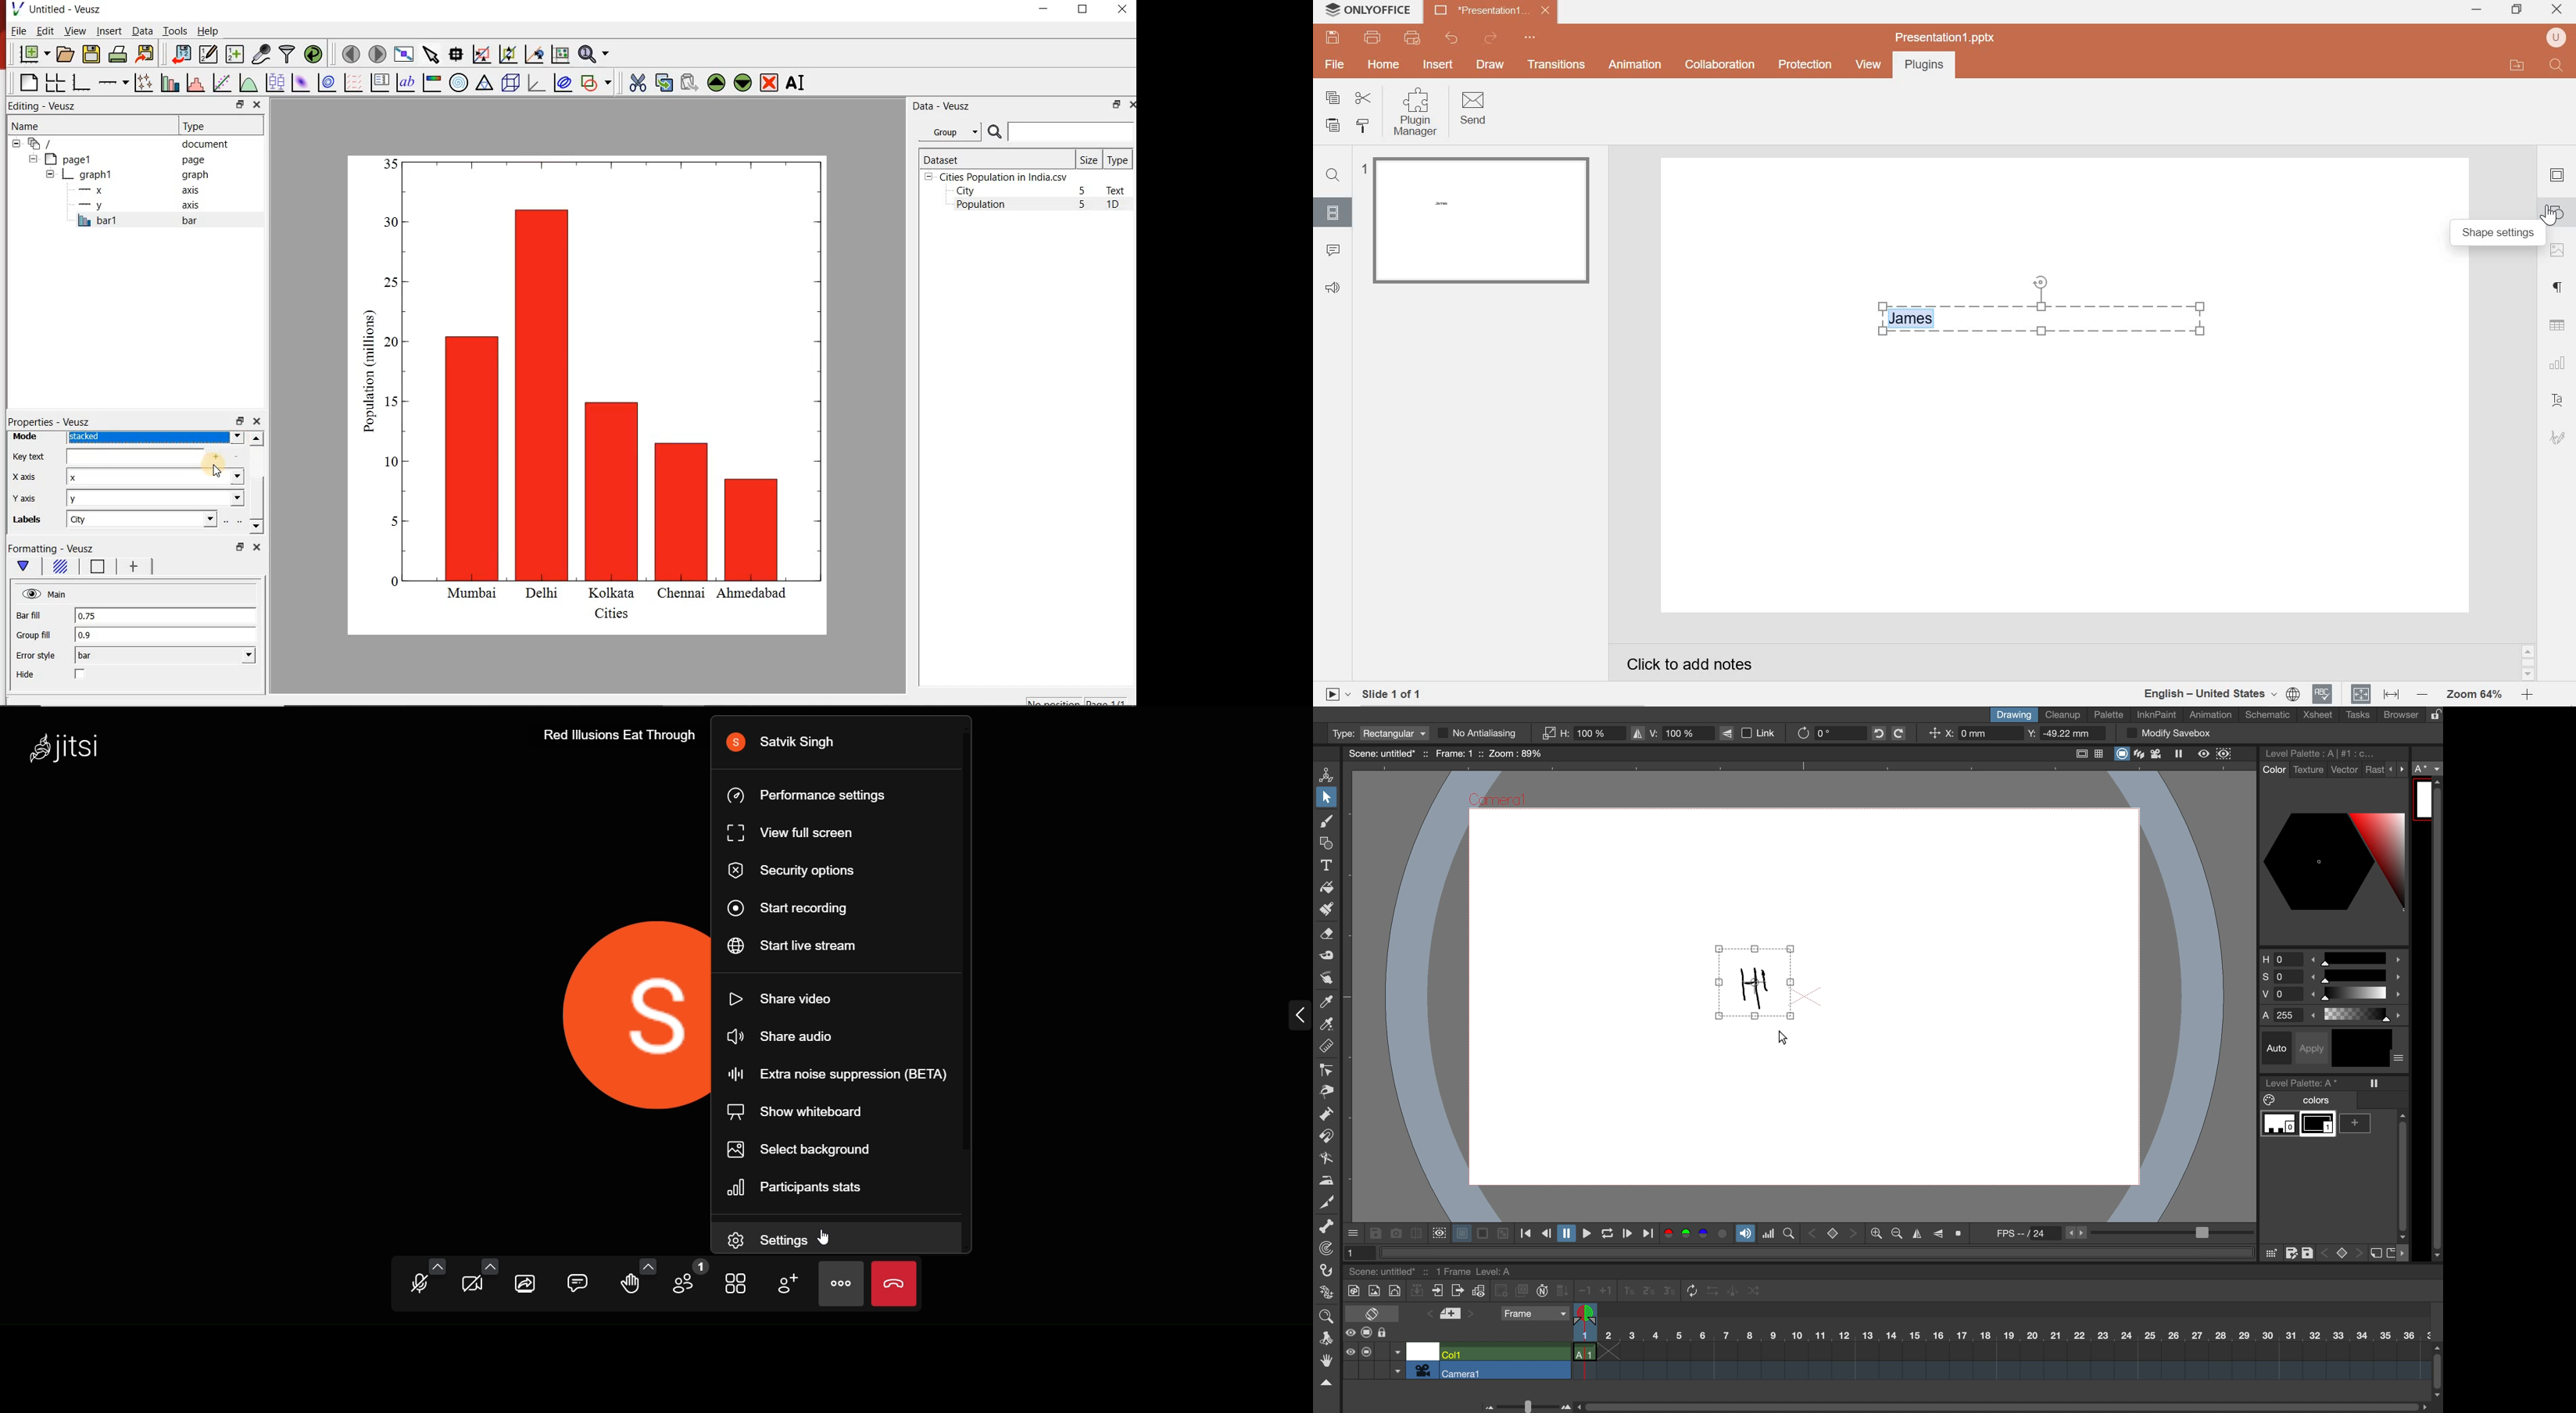  Describe the element at coordinates (2560, 402) in the screenshot. I see `text art settings` at that location.